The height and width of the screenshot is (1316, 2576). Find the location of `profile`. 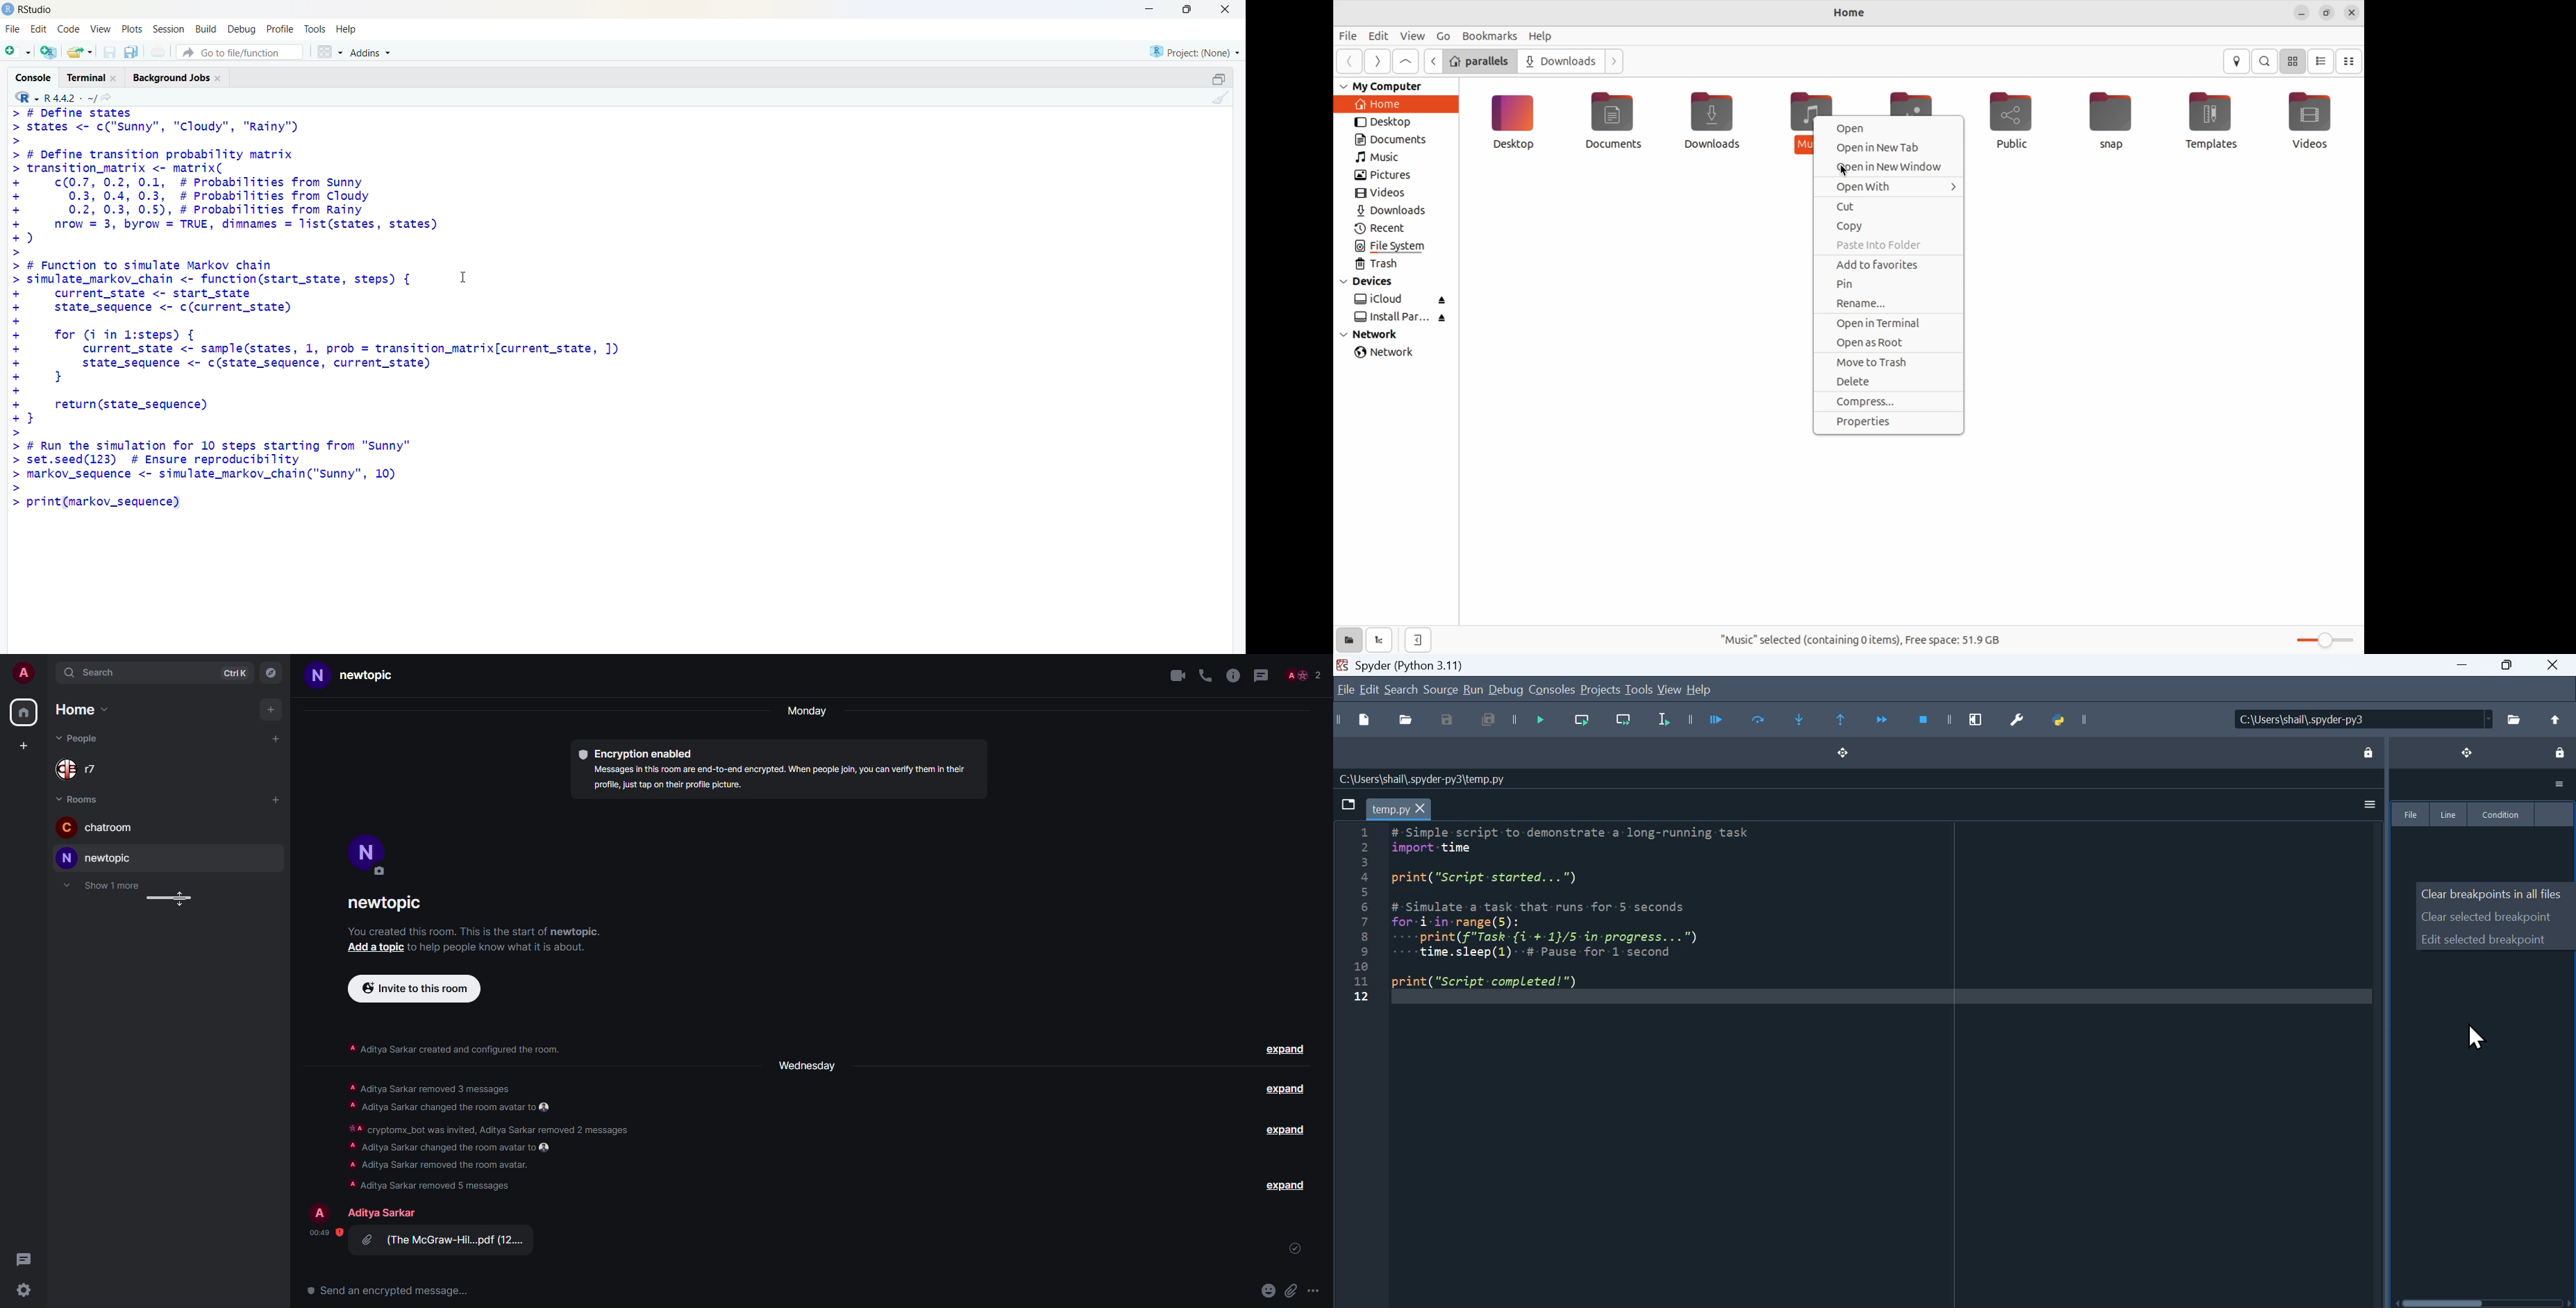

profile is located at coordinates (278, 29).